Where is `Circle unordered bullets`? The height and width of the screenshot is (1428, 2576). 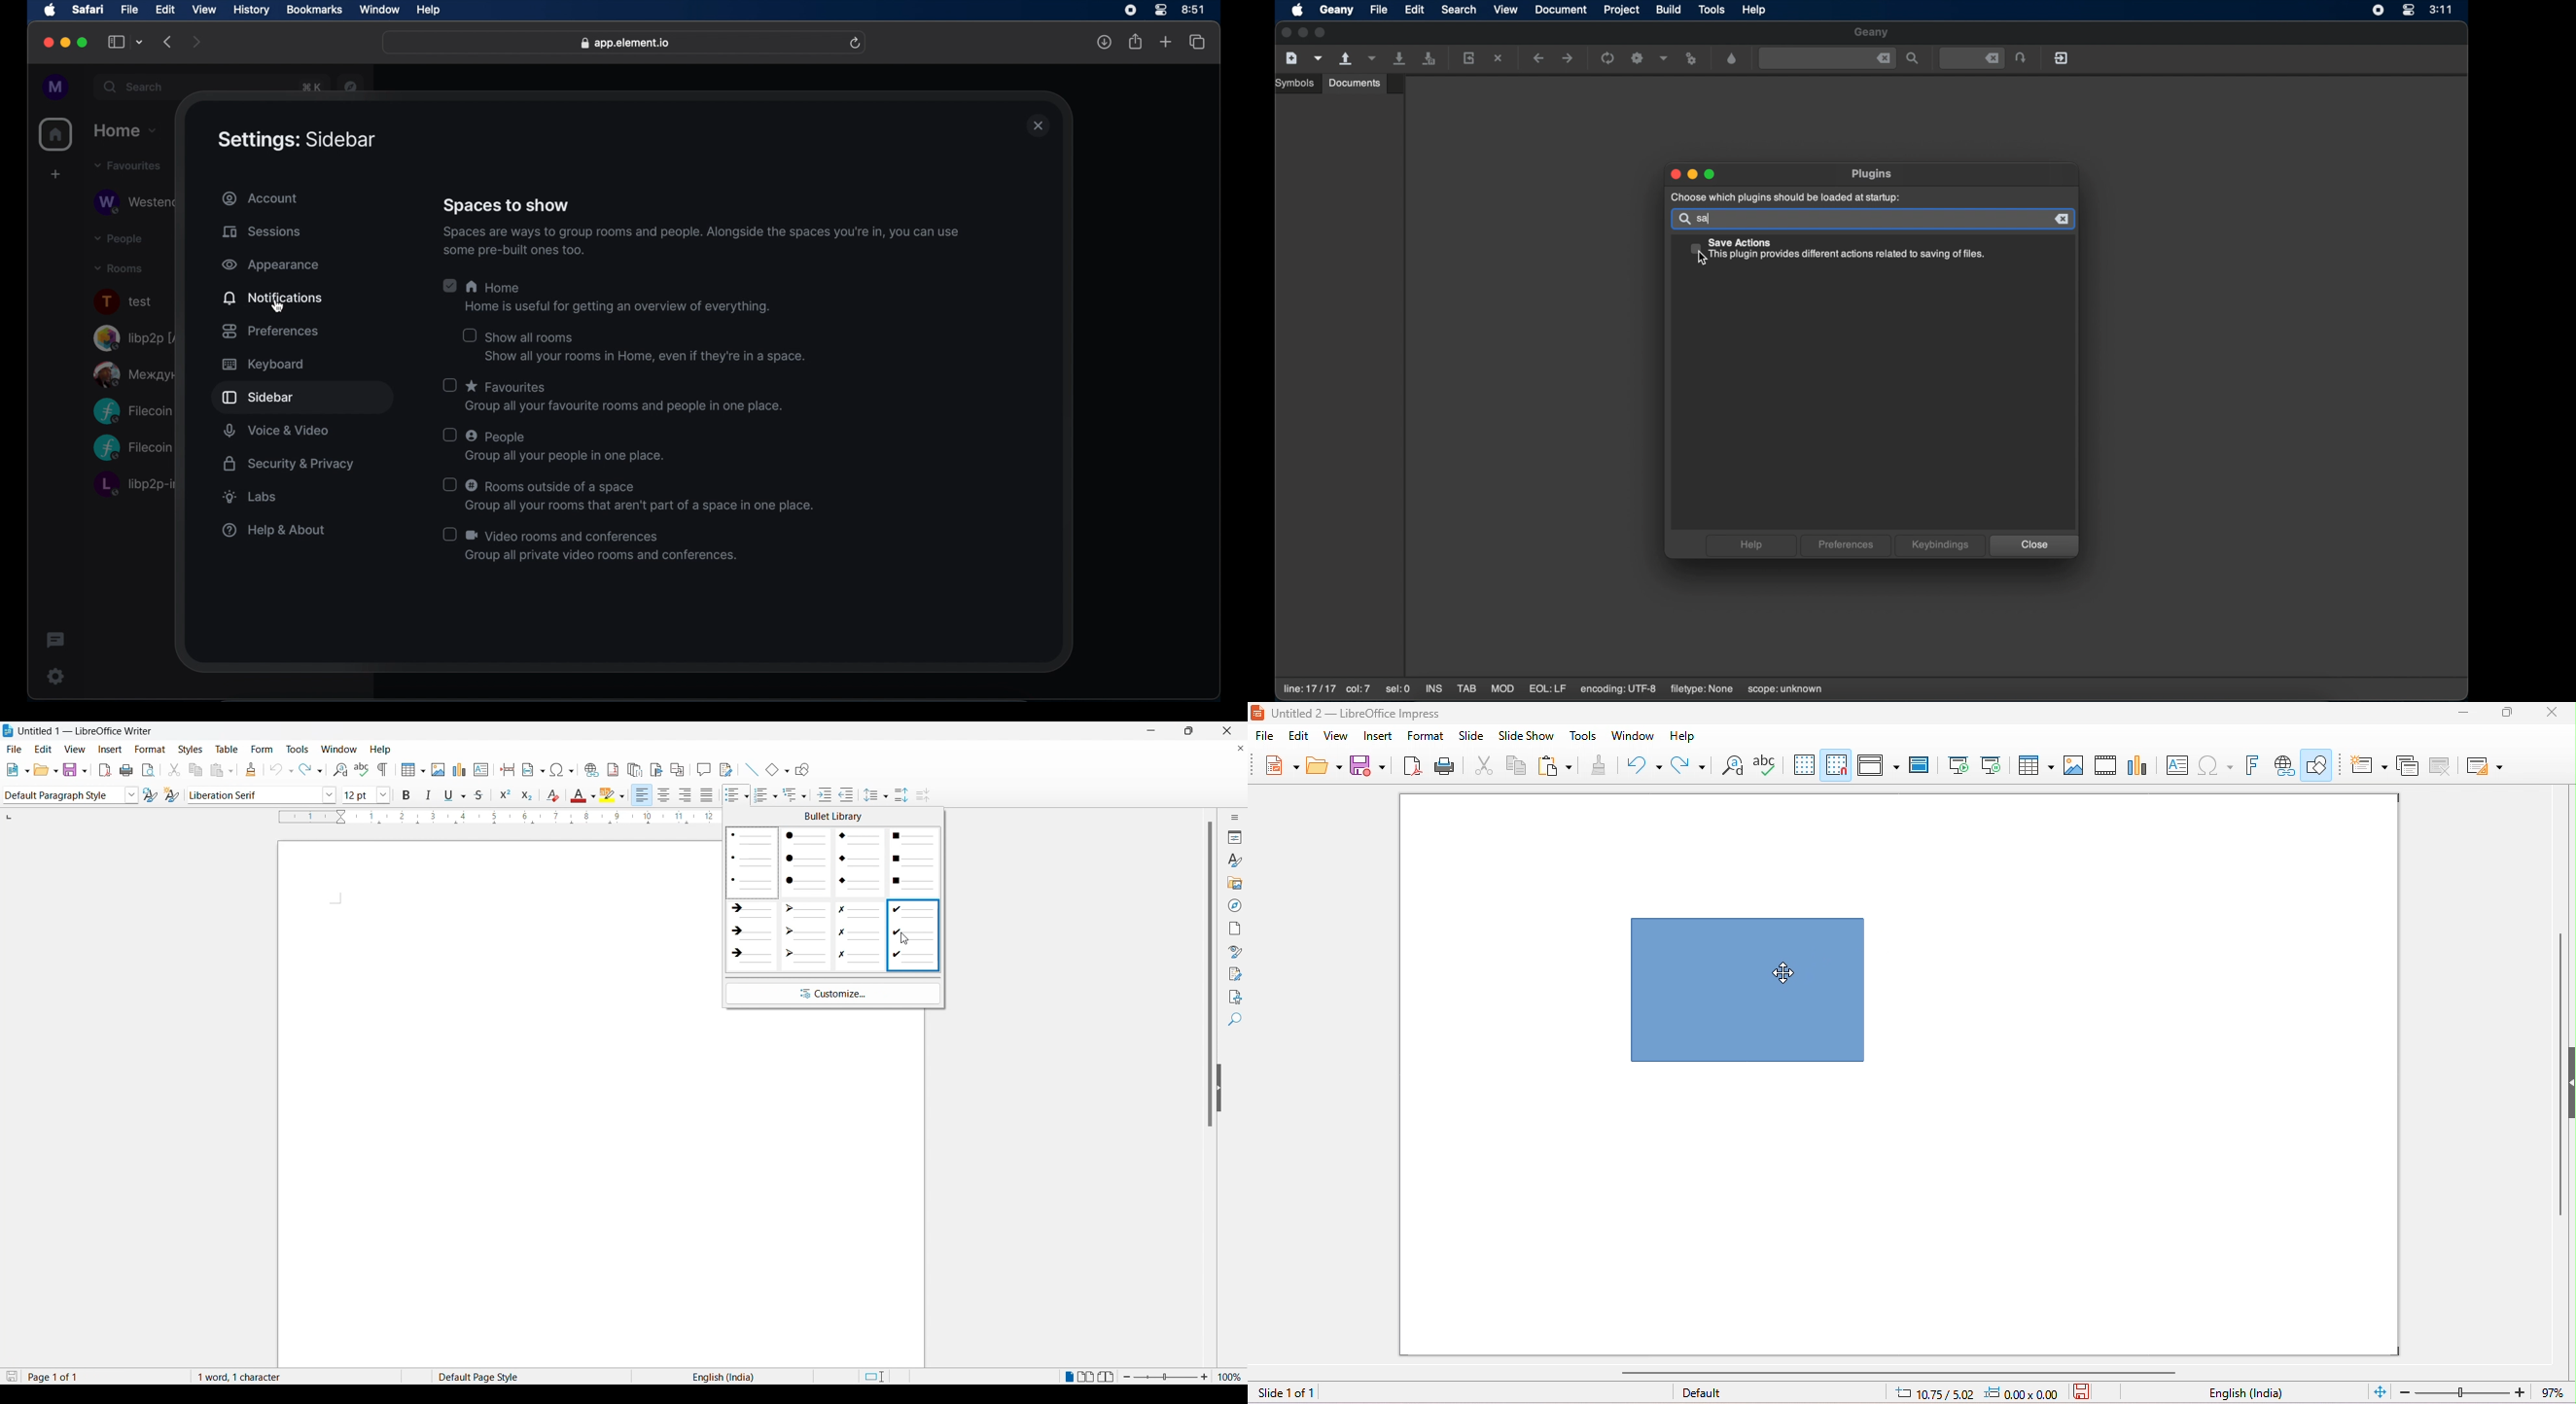 Circle unordered bullets is located at coordinates (806, 862).